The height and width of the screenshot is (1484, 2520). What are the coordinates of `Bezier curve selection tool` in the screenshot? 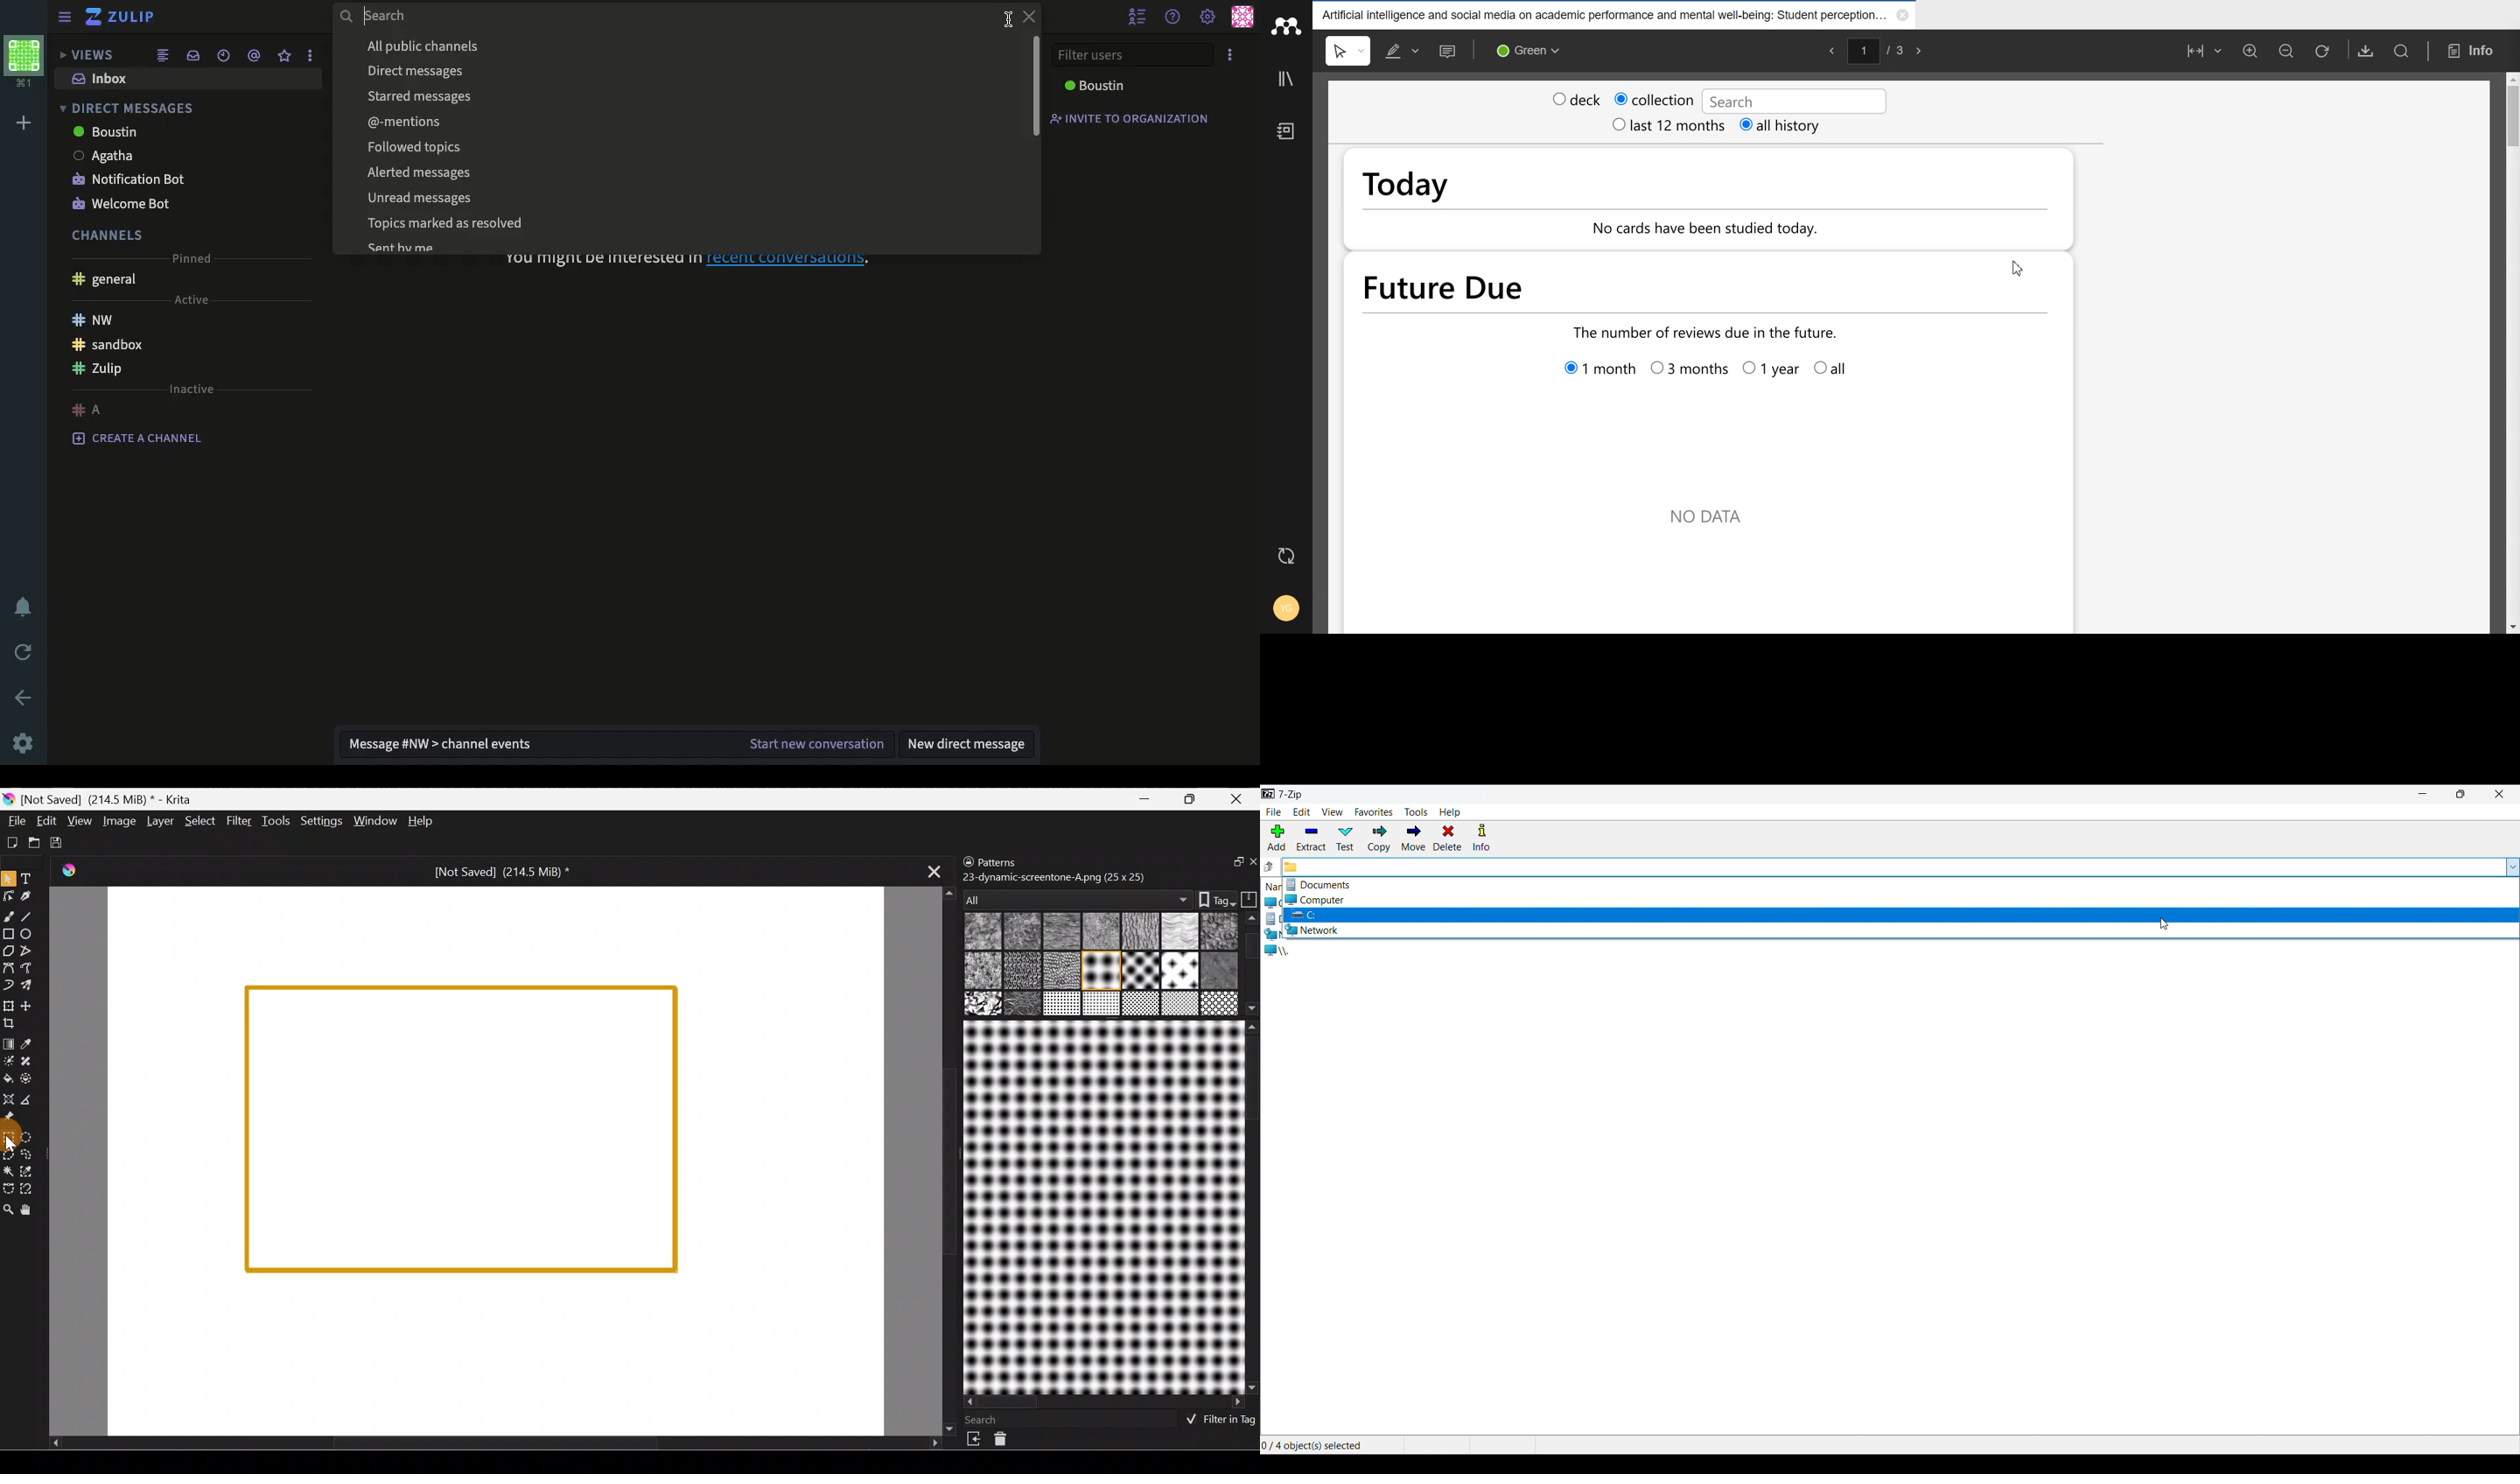 It's located at (9, 1188).